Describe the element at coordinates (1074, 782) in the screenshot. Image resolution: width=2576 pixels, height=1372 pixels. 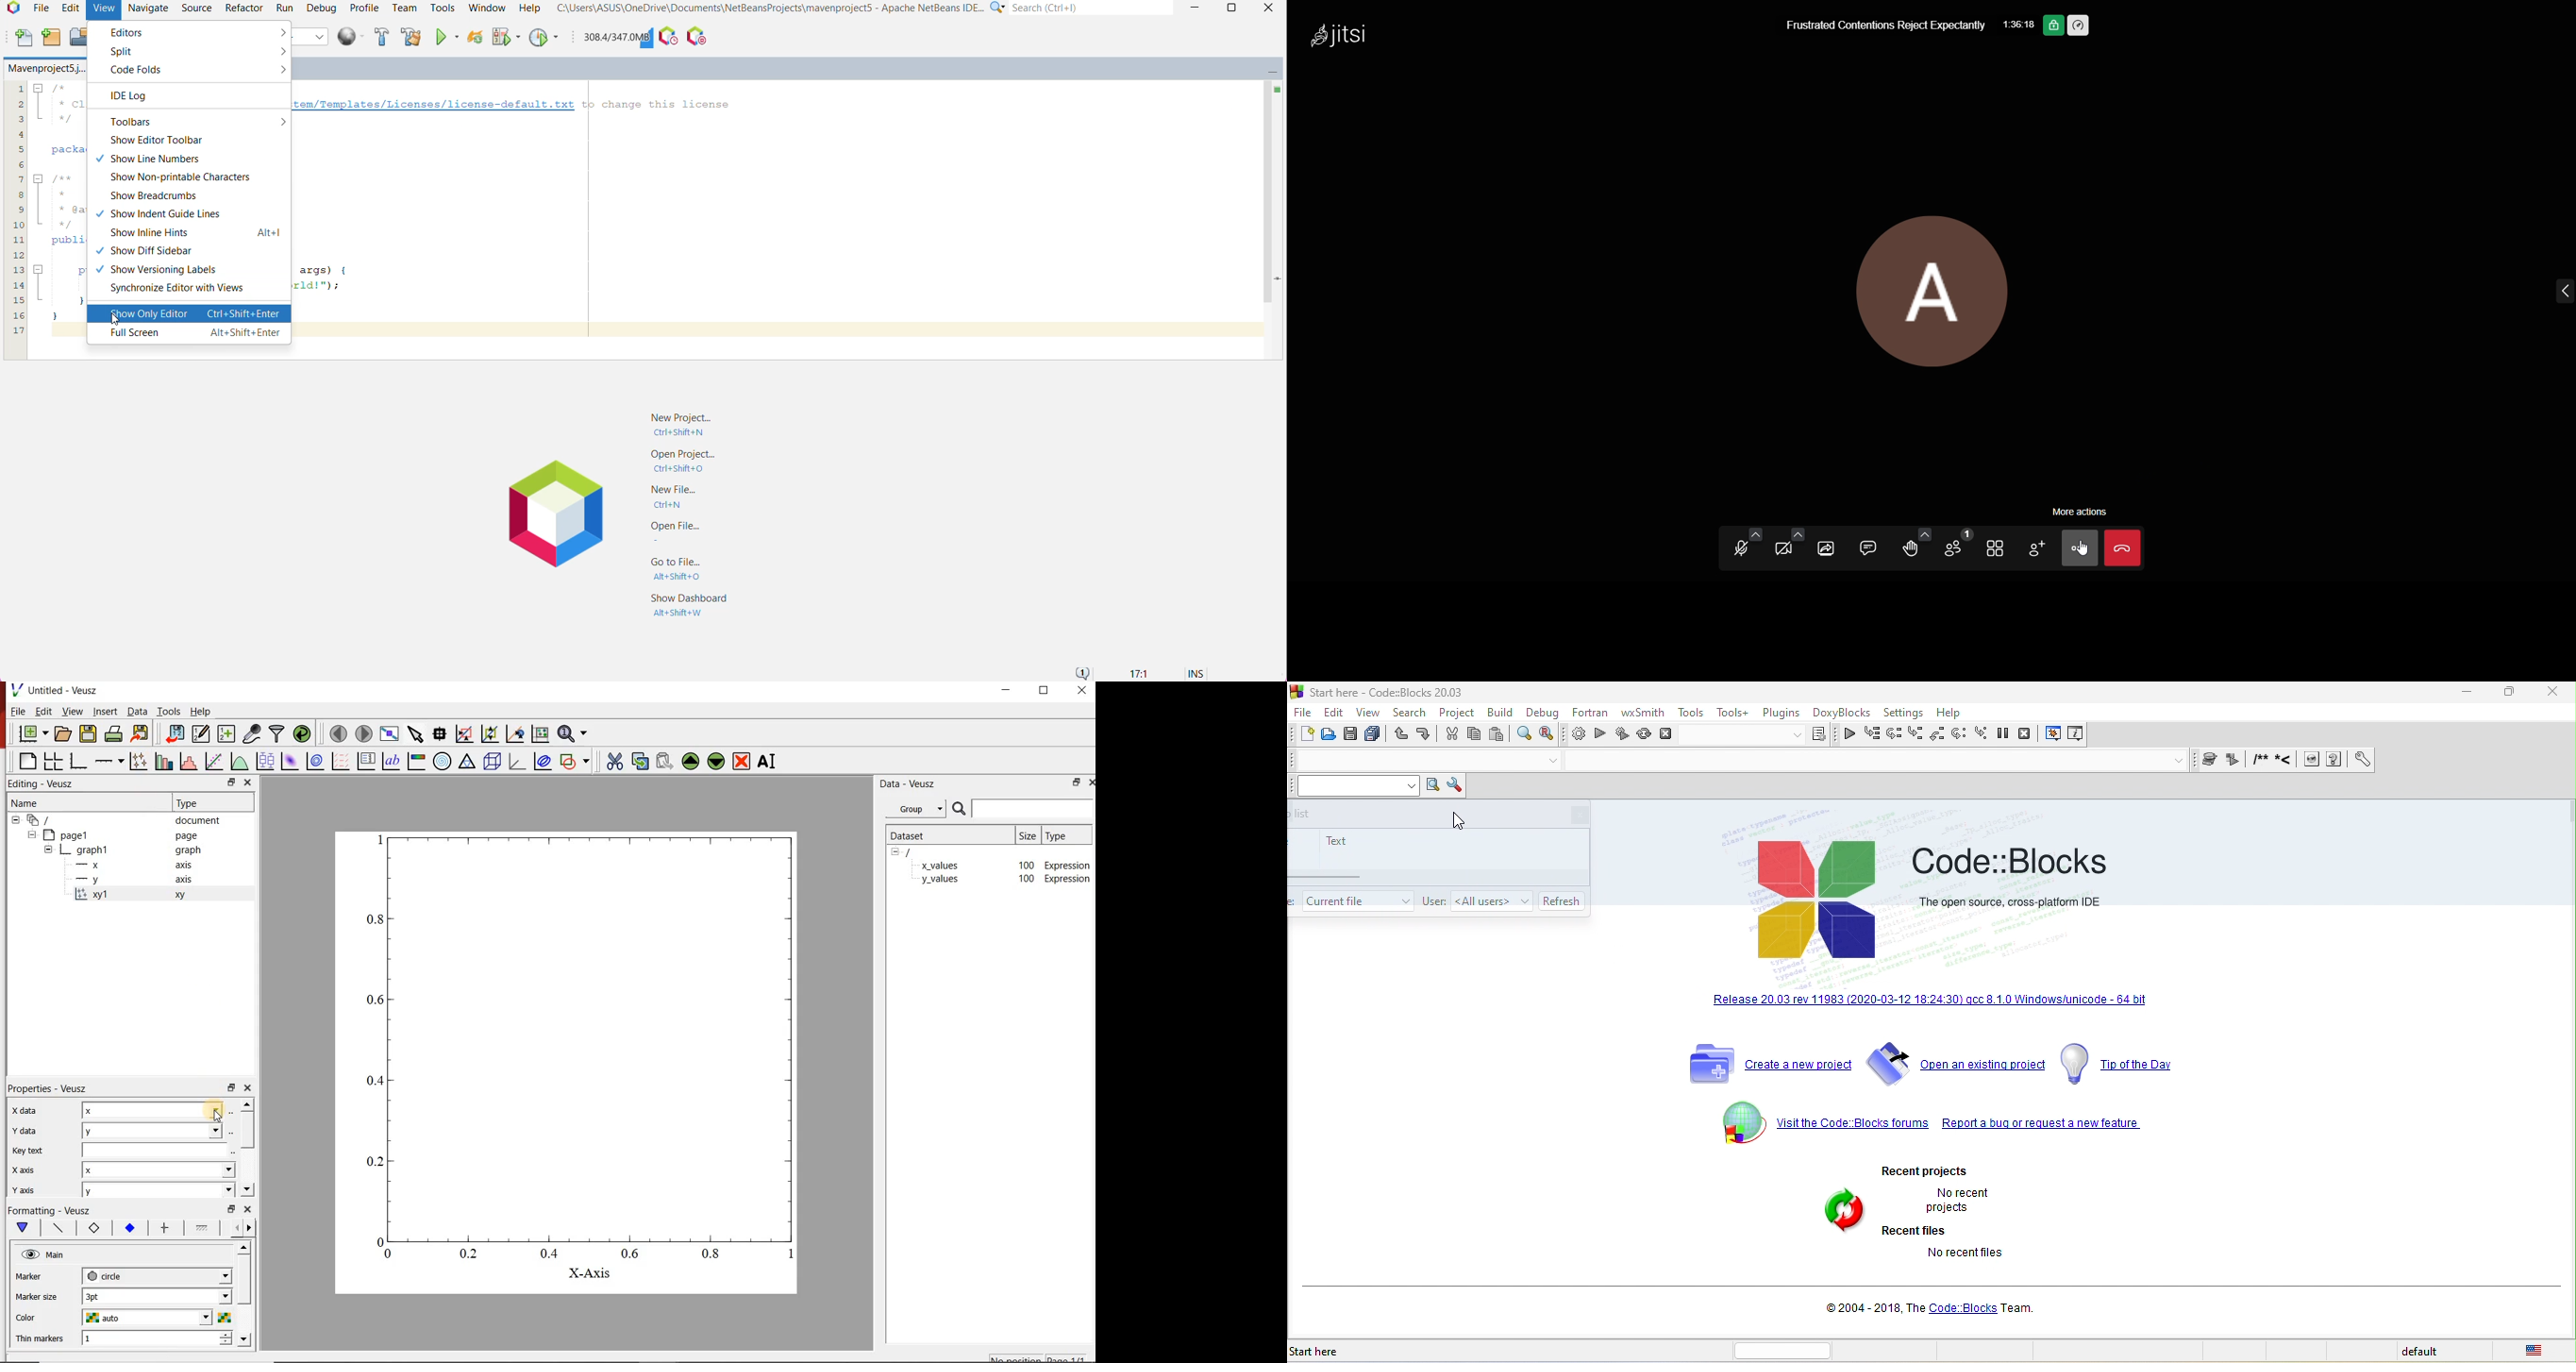
I see `restore down` at that location.